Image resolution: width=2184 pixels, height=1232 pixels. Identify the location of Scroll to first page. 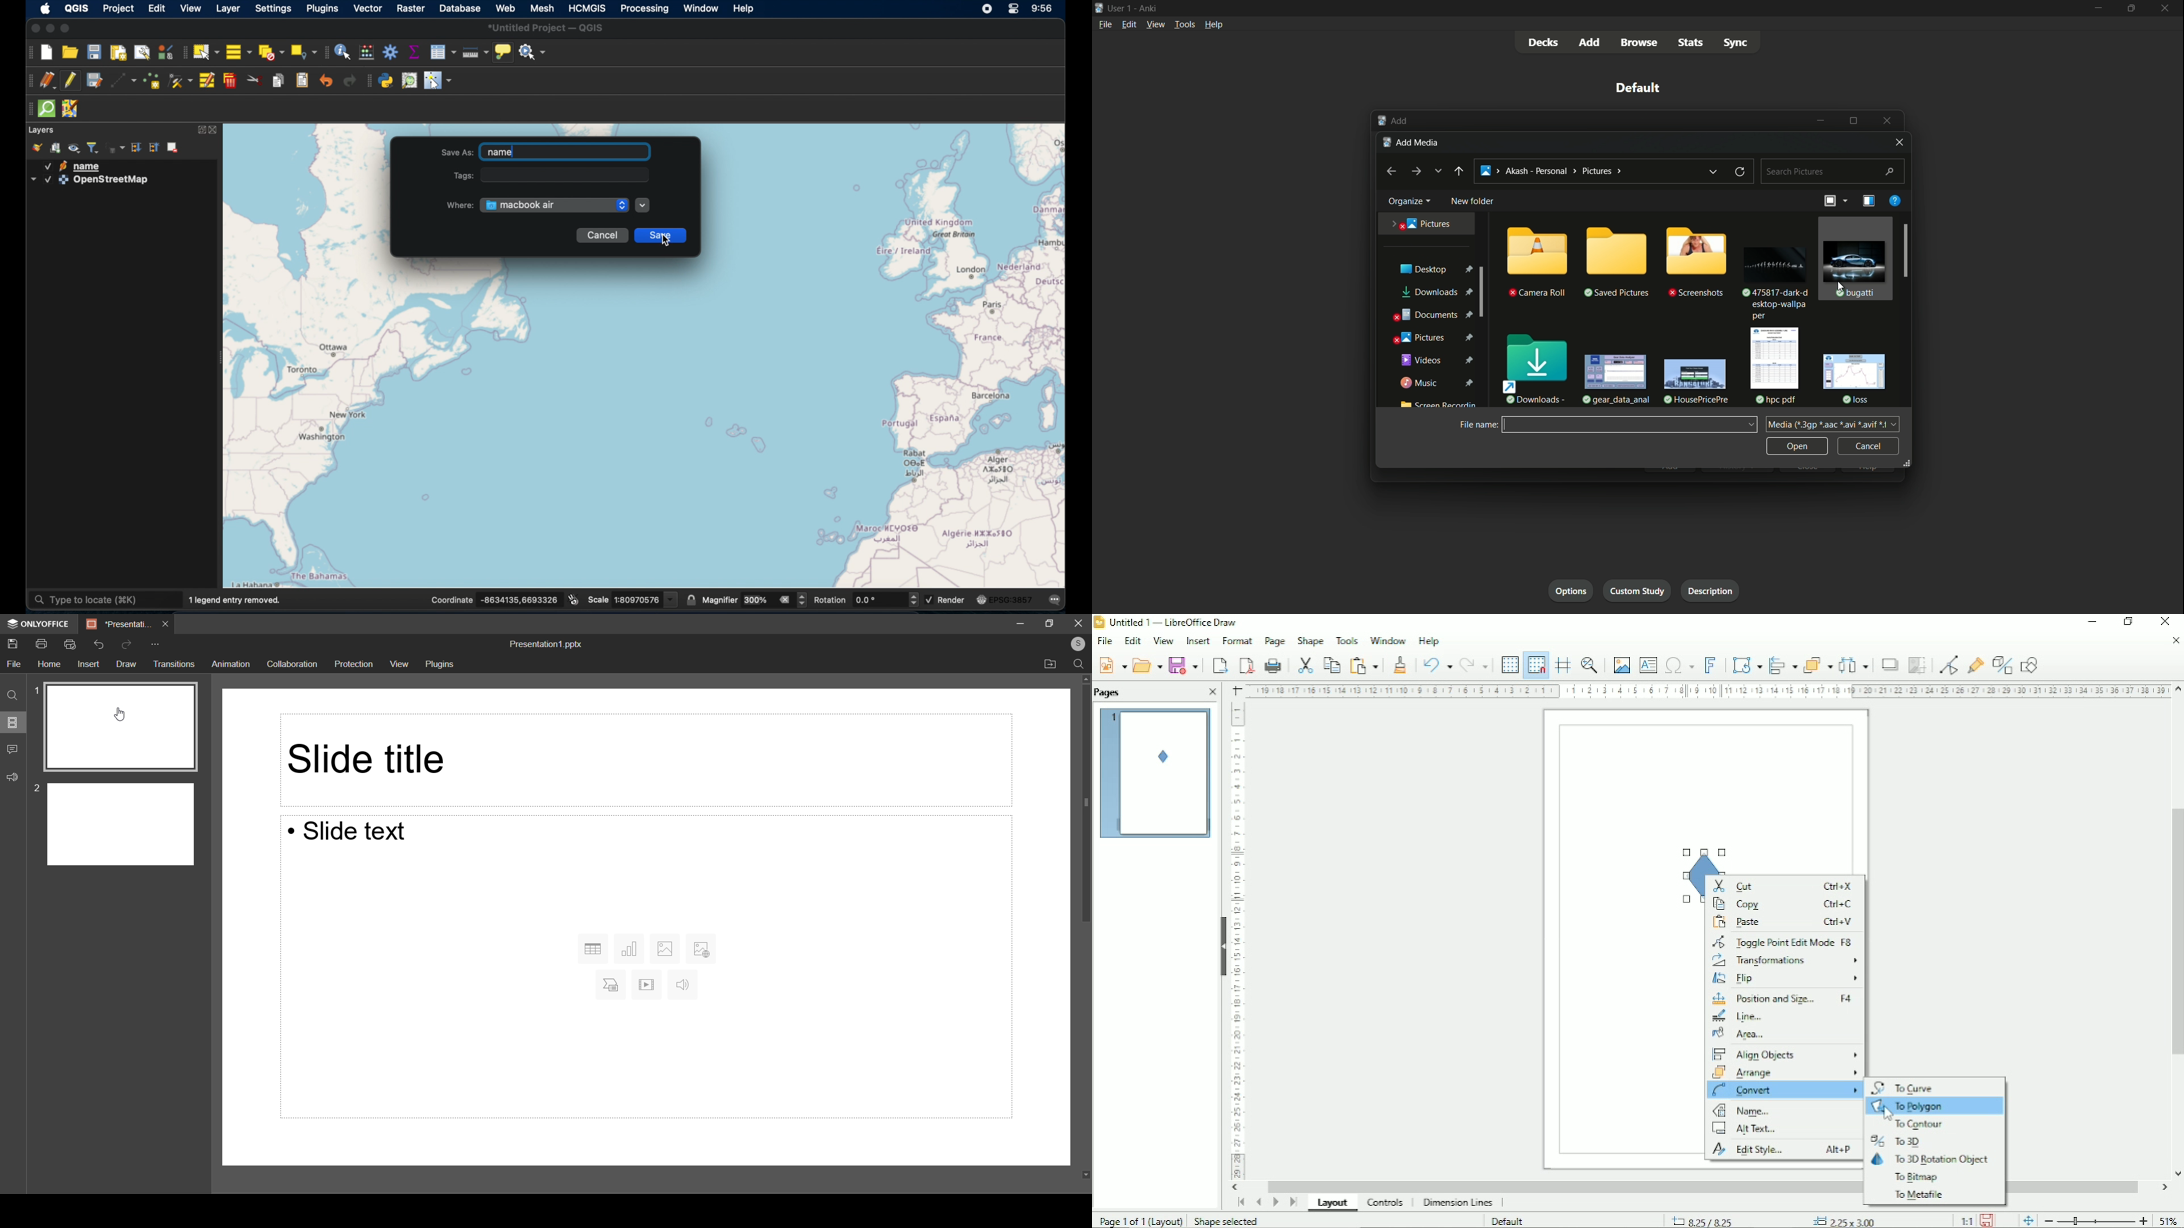
(1239, 1202).